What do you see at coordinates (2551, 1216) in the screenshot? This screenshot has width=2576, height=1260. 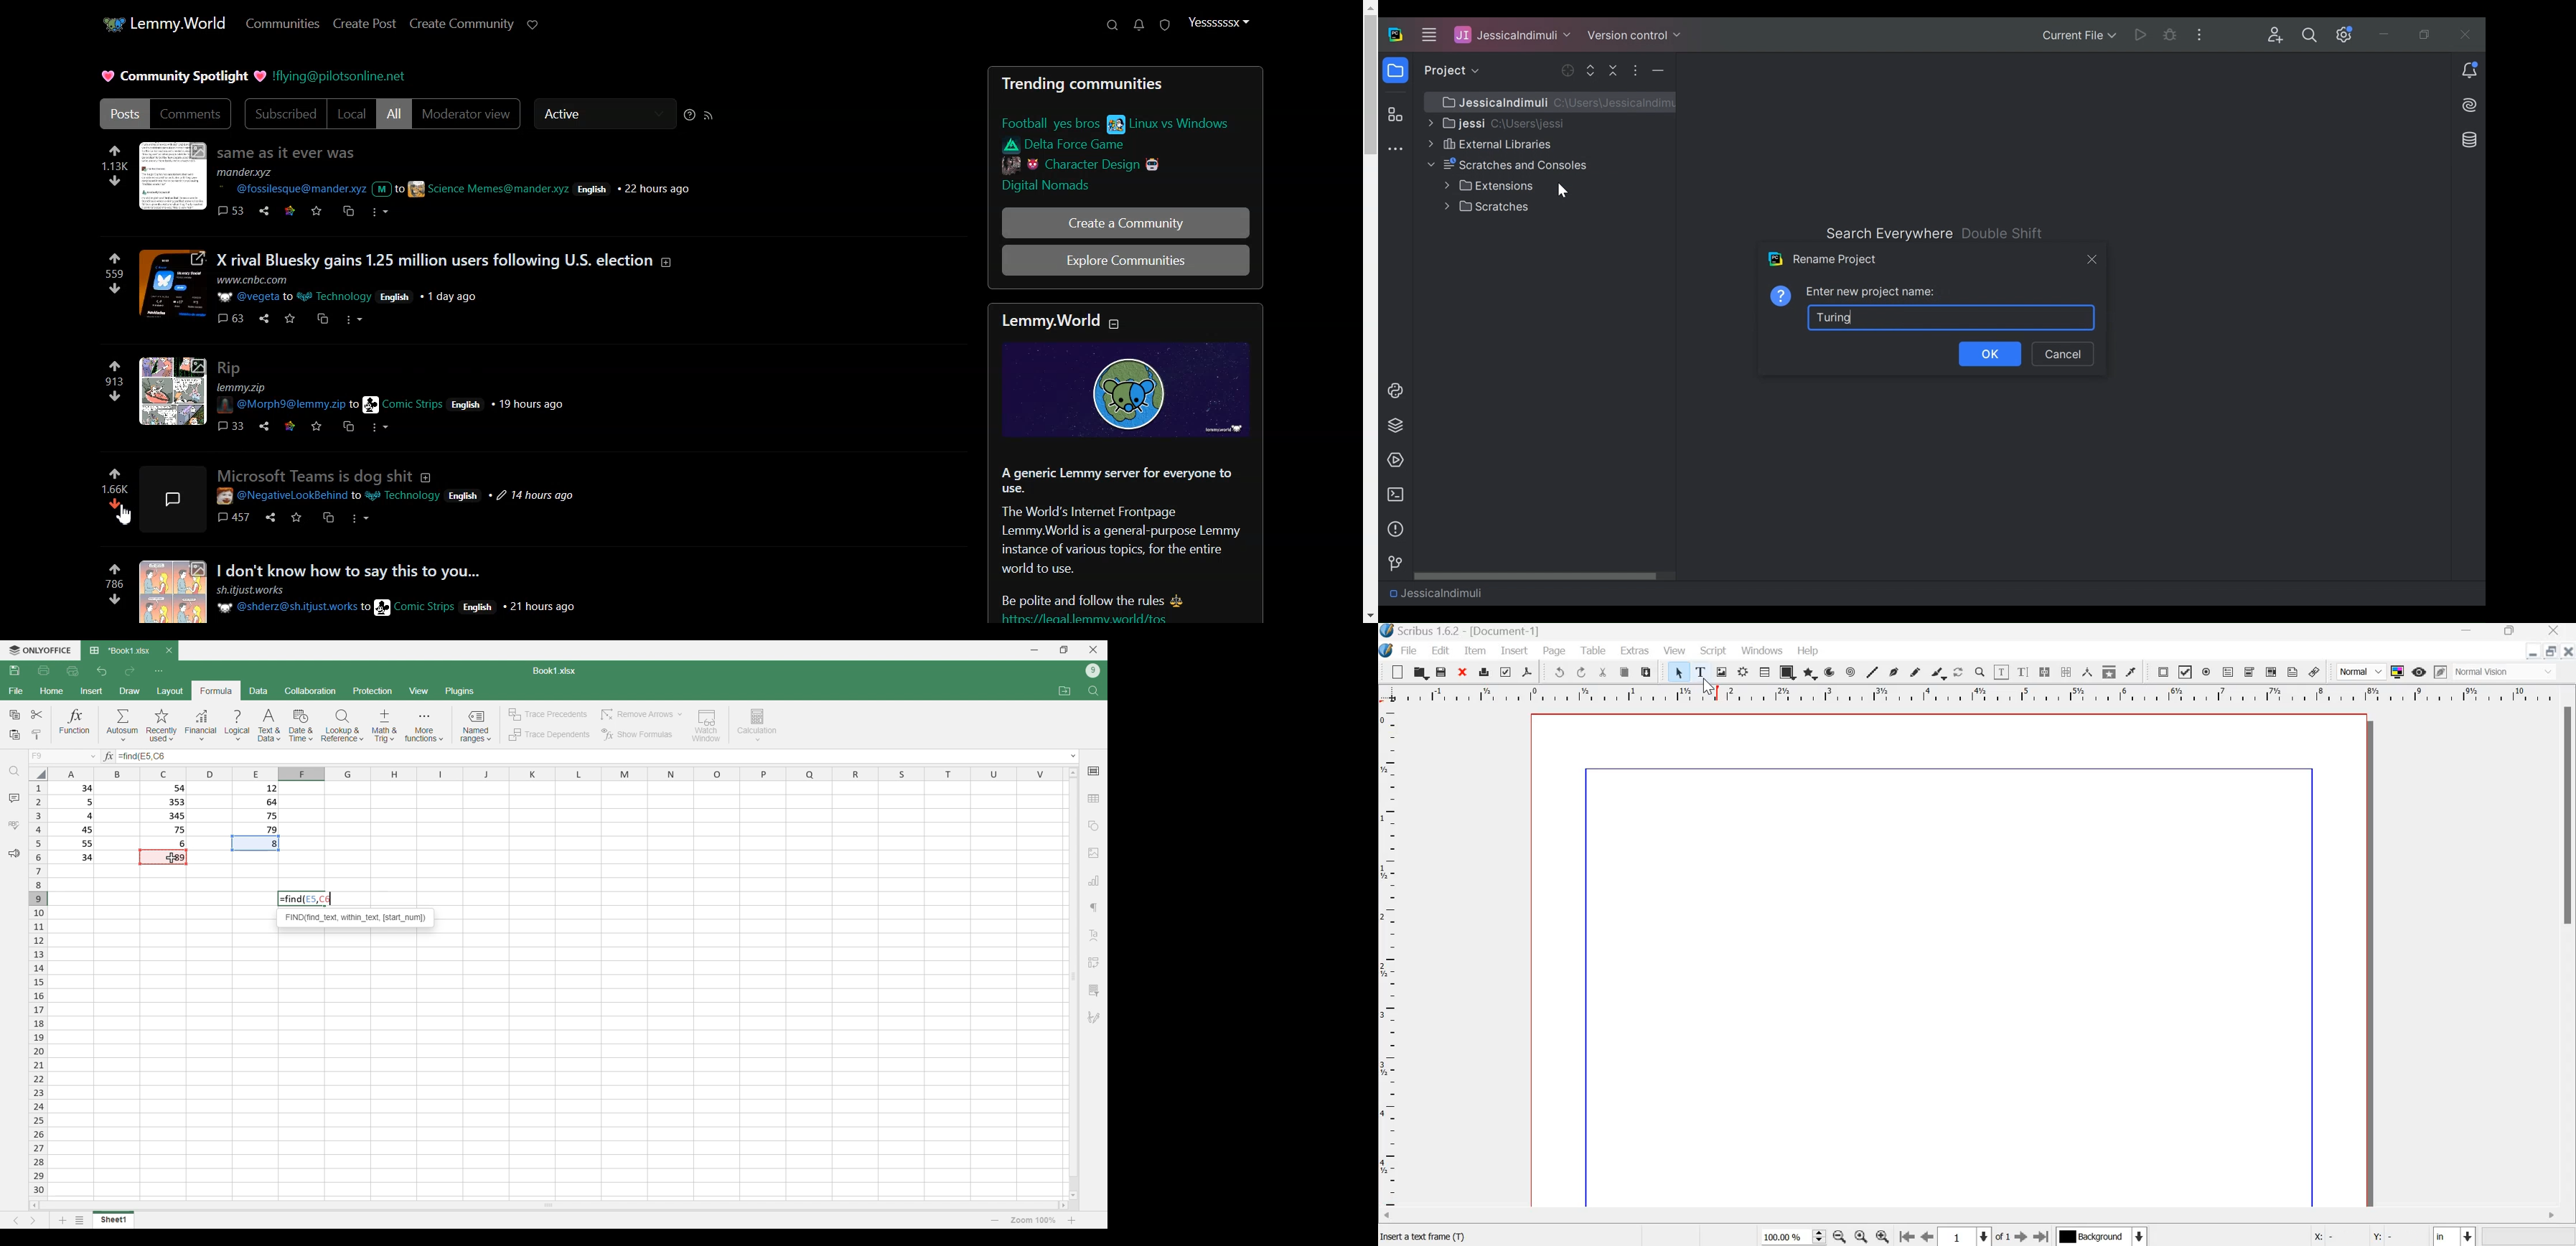 I see `Scroll right` at bounding box center [2551, 1216].